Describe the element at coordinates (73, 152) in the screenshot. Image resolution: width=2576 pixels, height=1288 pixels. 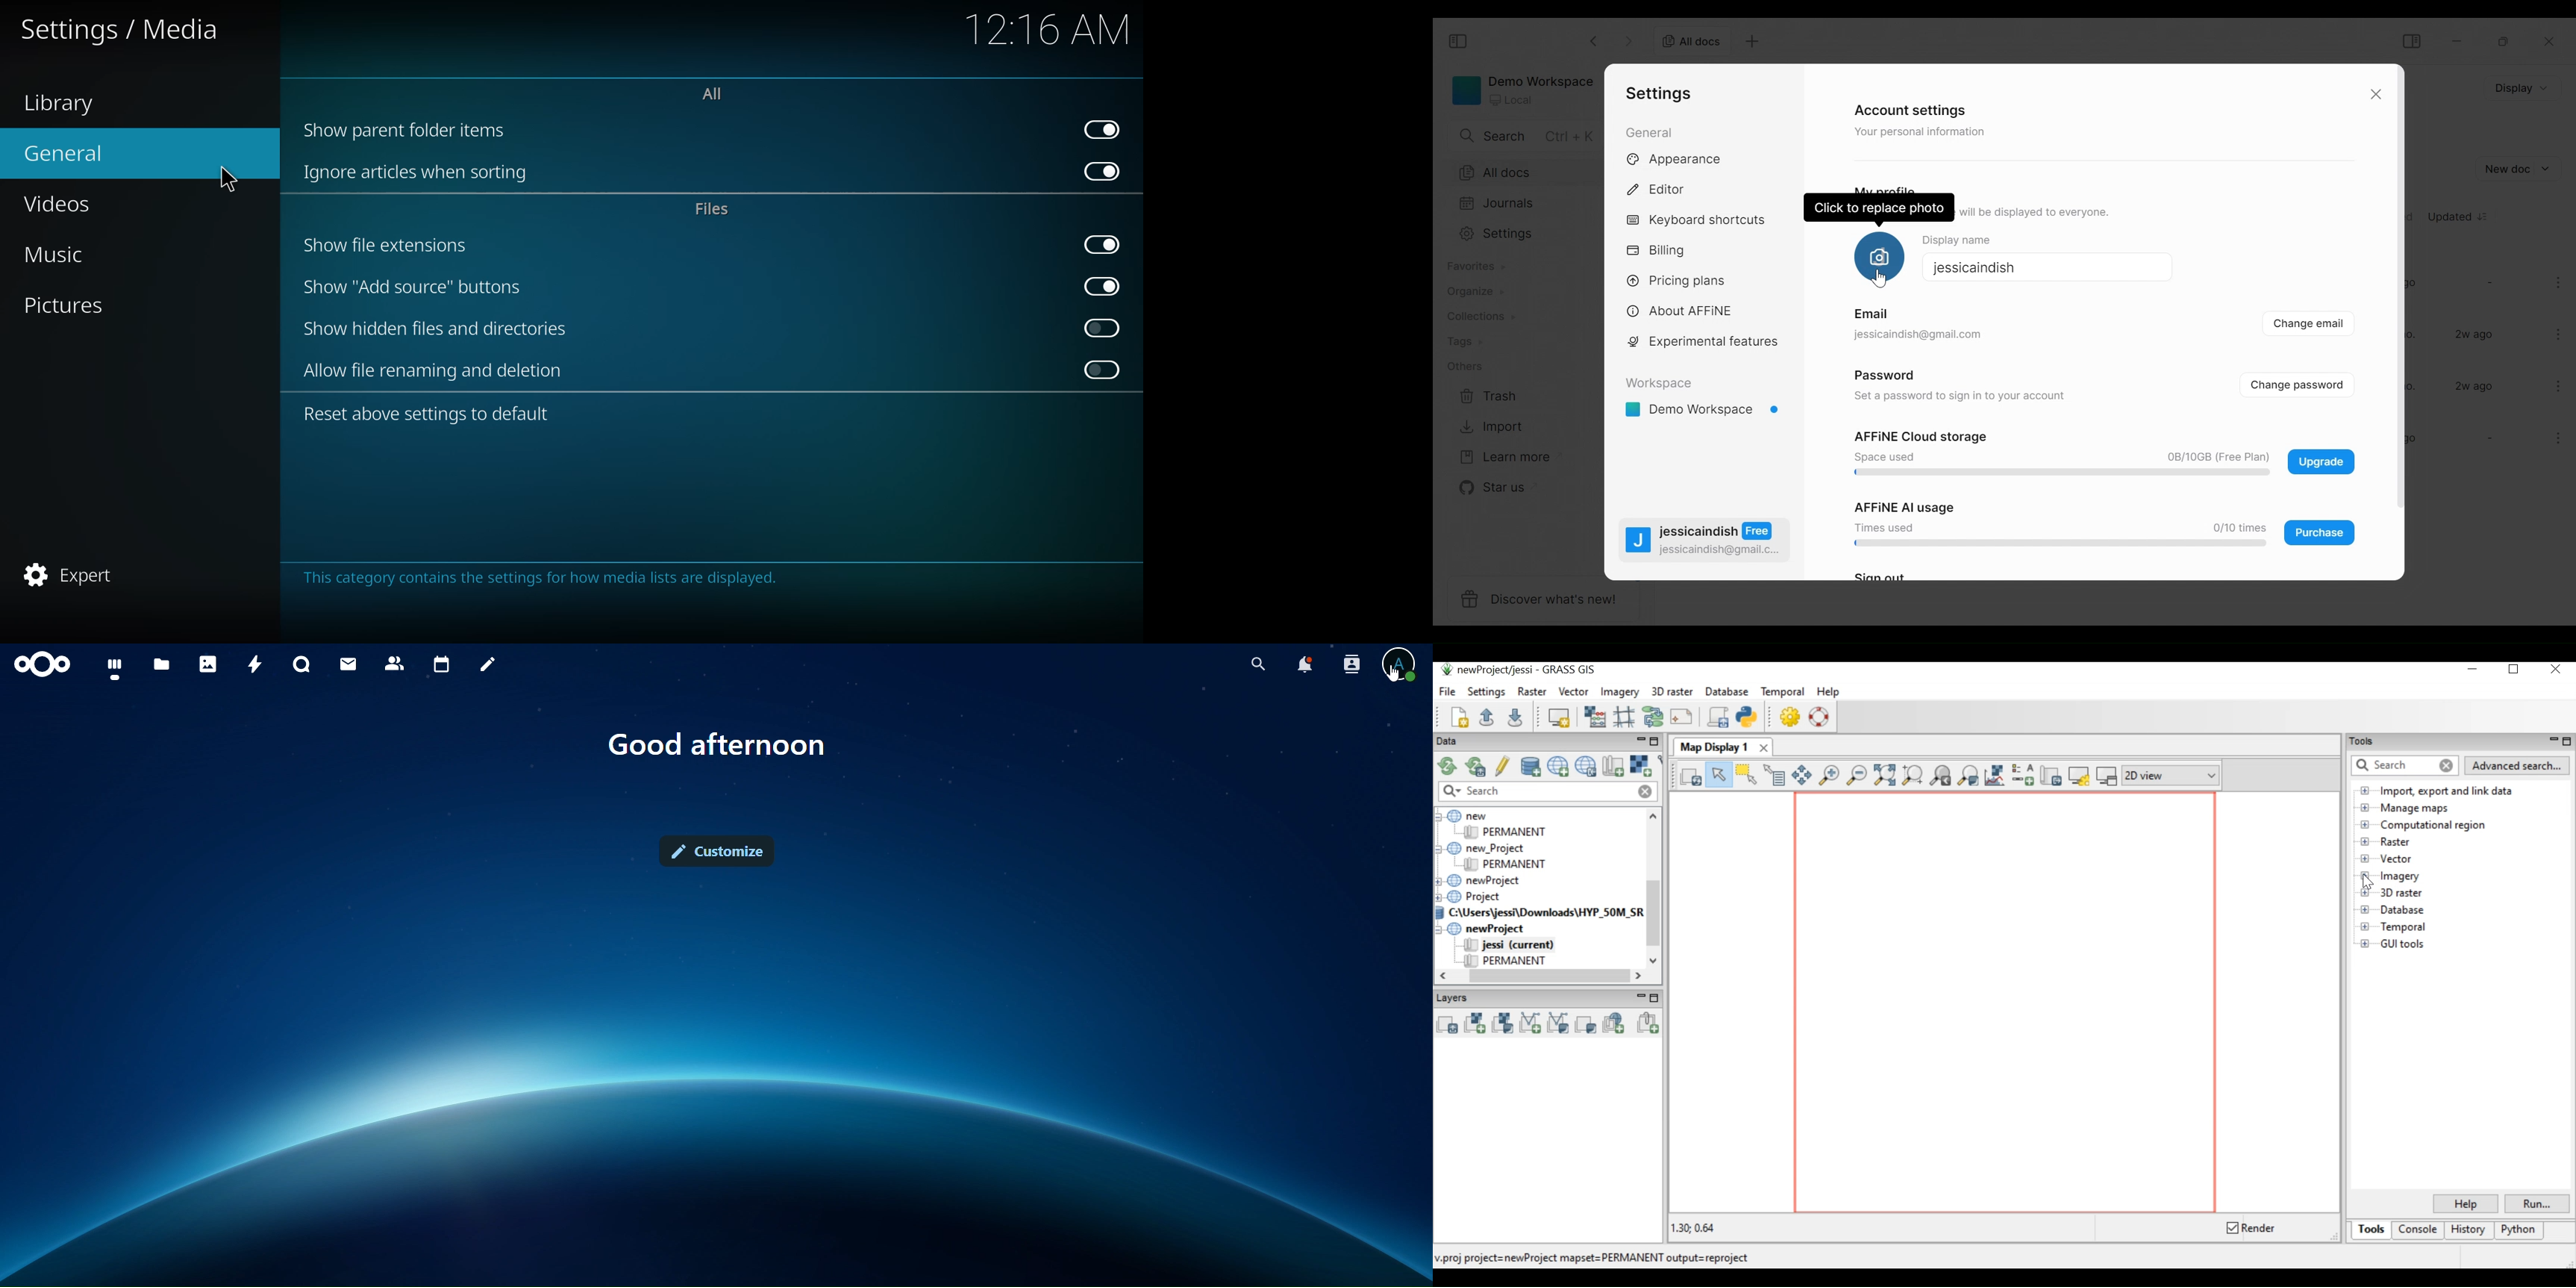
I see `general` at that location.